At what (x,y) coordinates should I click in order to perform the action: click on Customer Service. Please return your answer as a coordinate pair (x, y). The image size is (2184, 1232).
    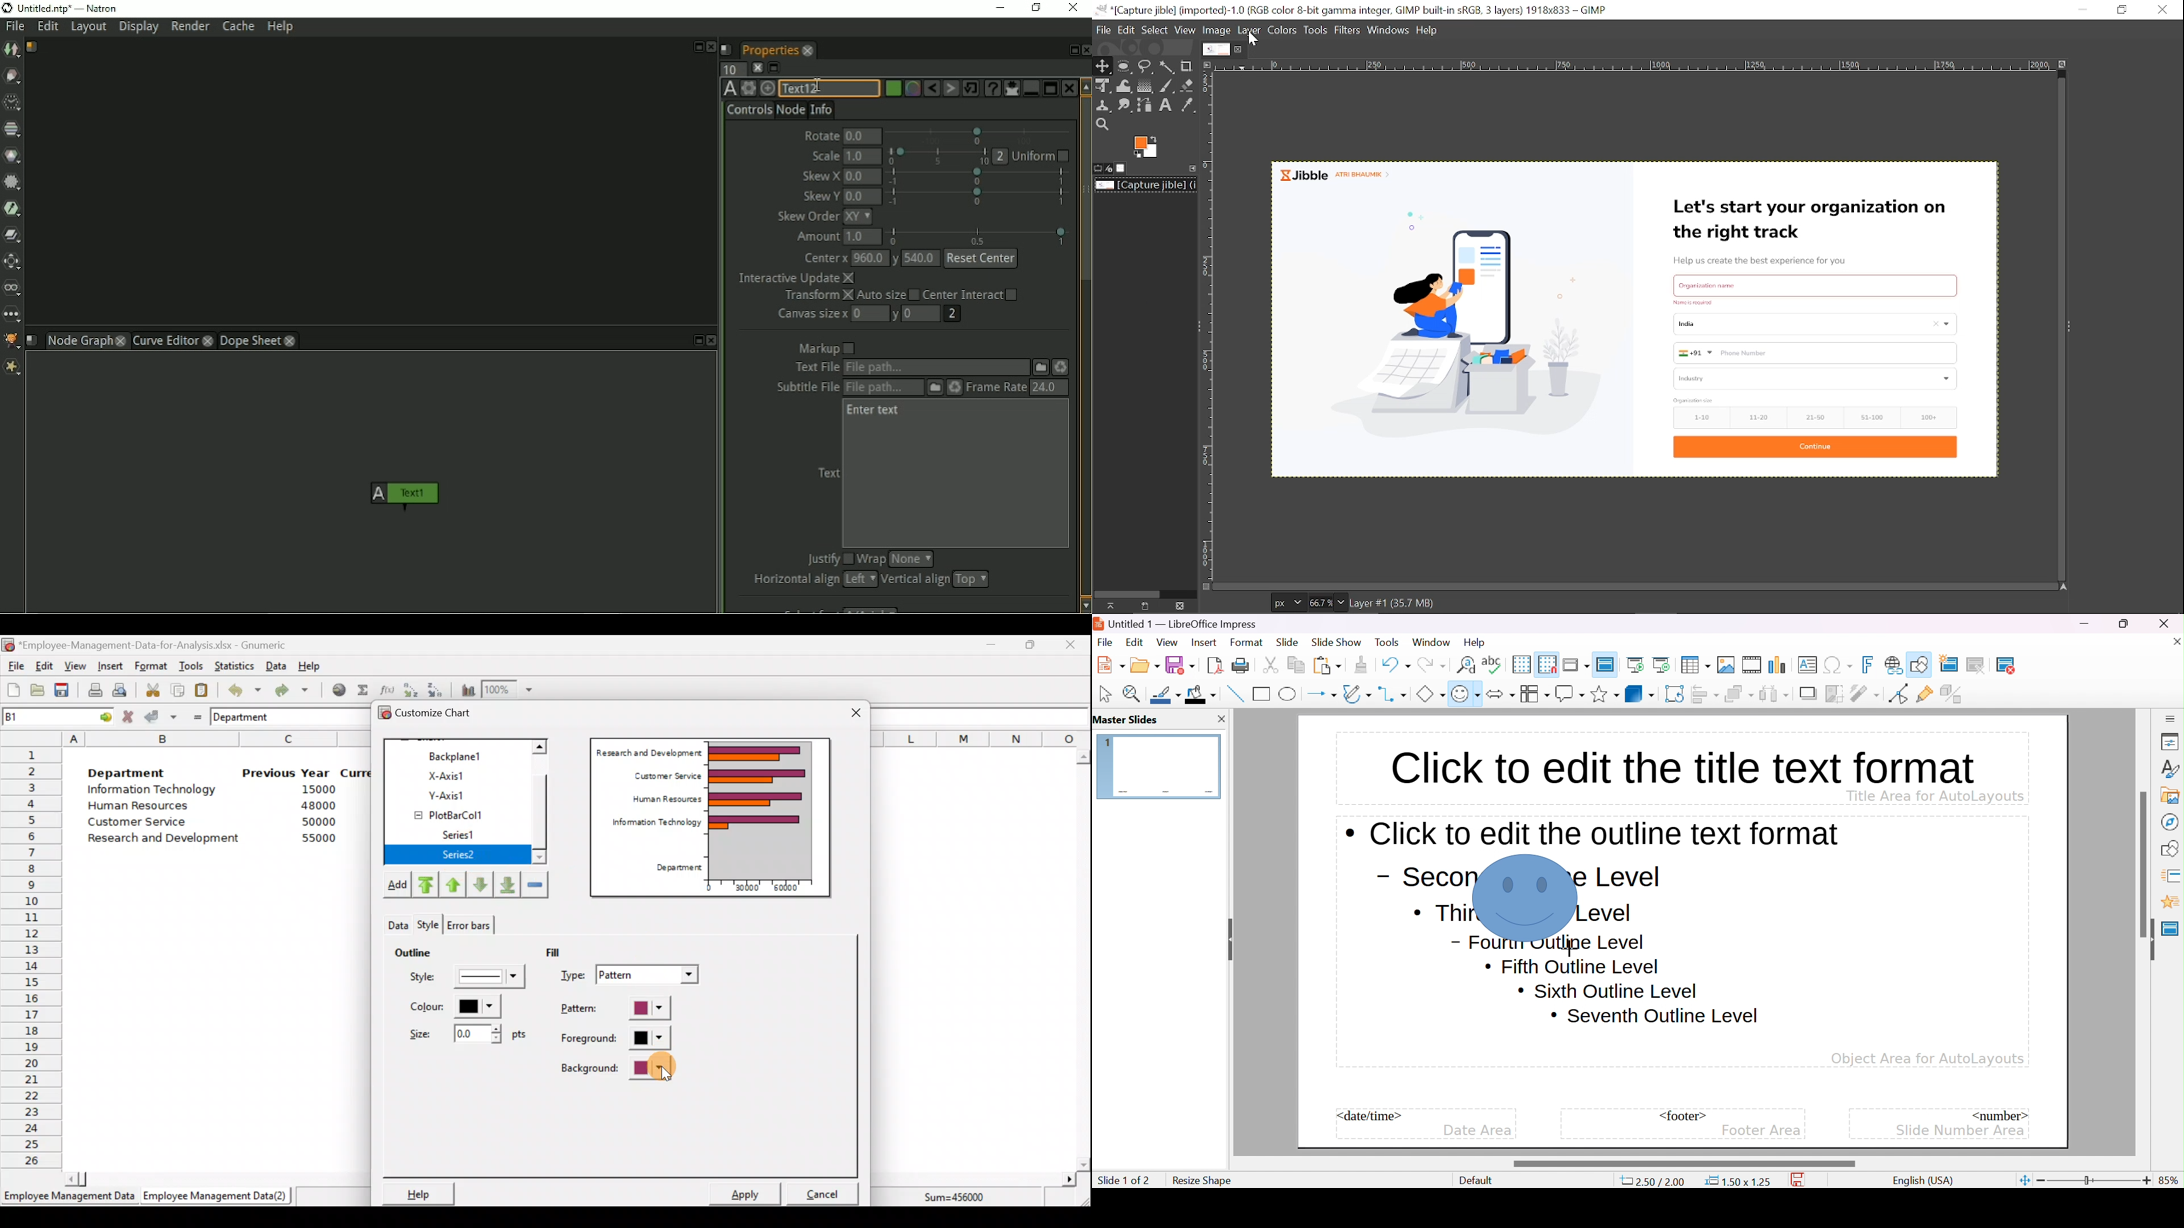
    Looking at the image, I should click on (665, 774).